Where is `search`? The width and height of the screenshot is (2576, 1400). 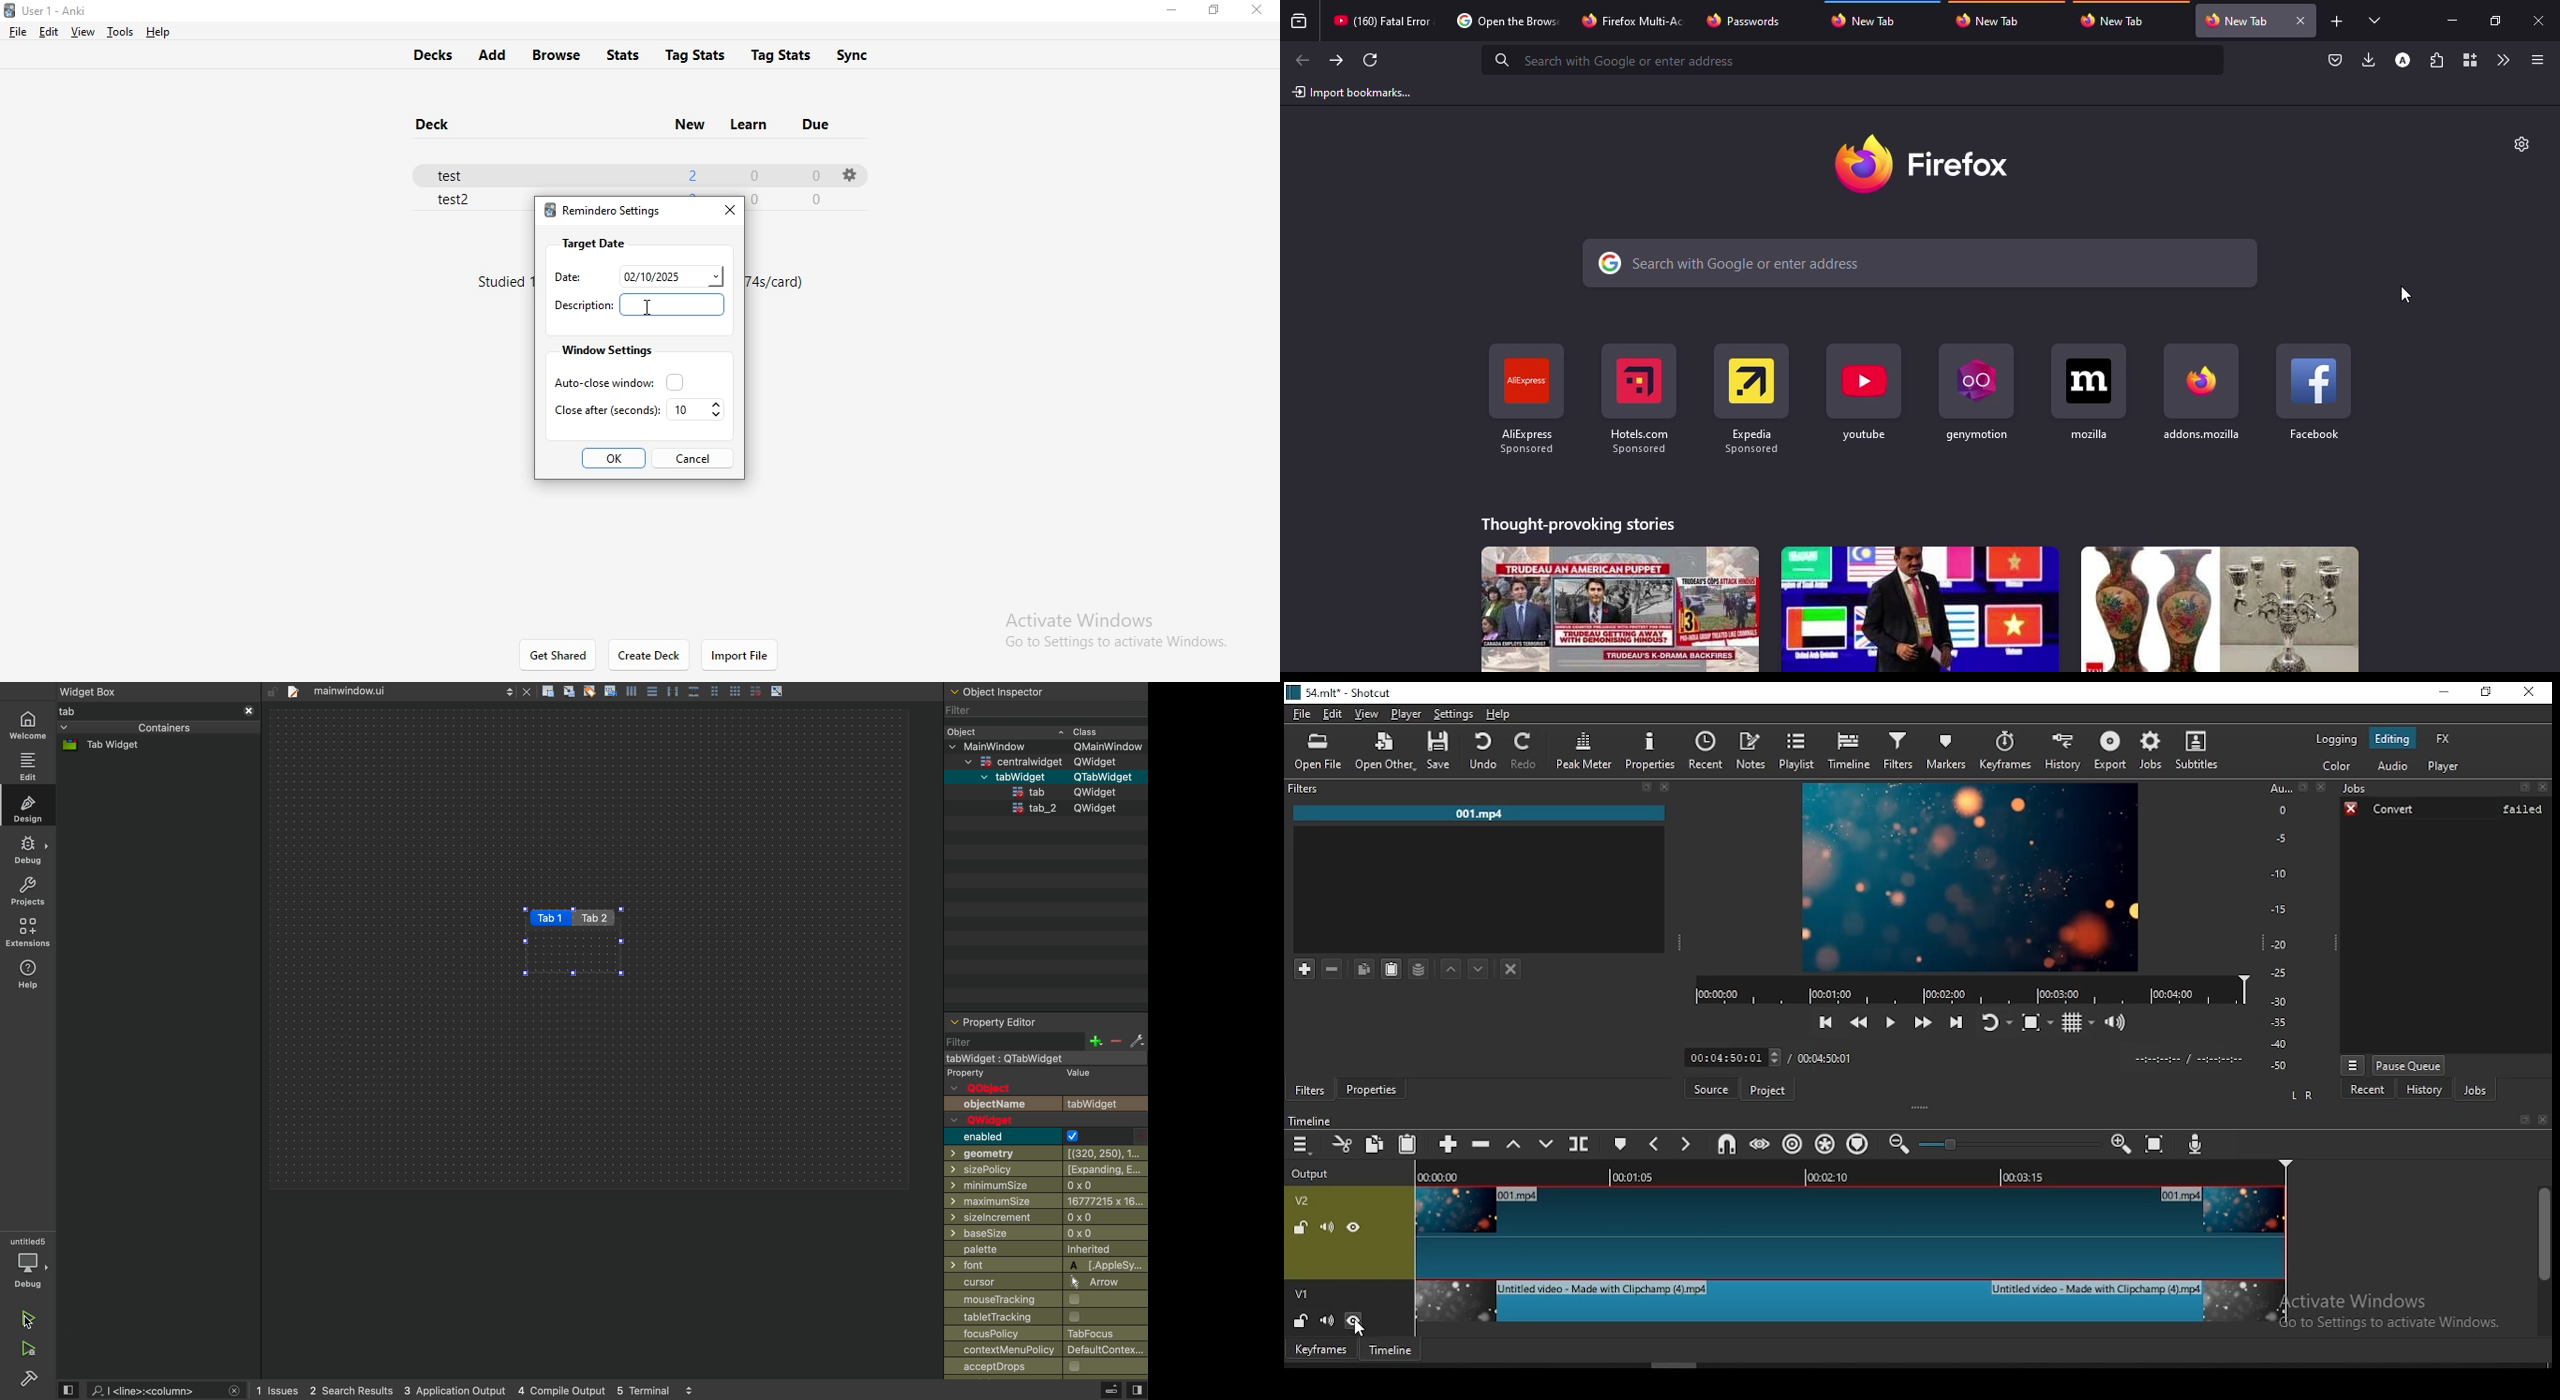 search is located at coordinates (1723, 263).